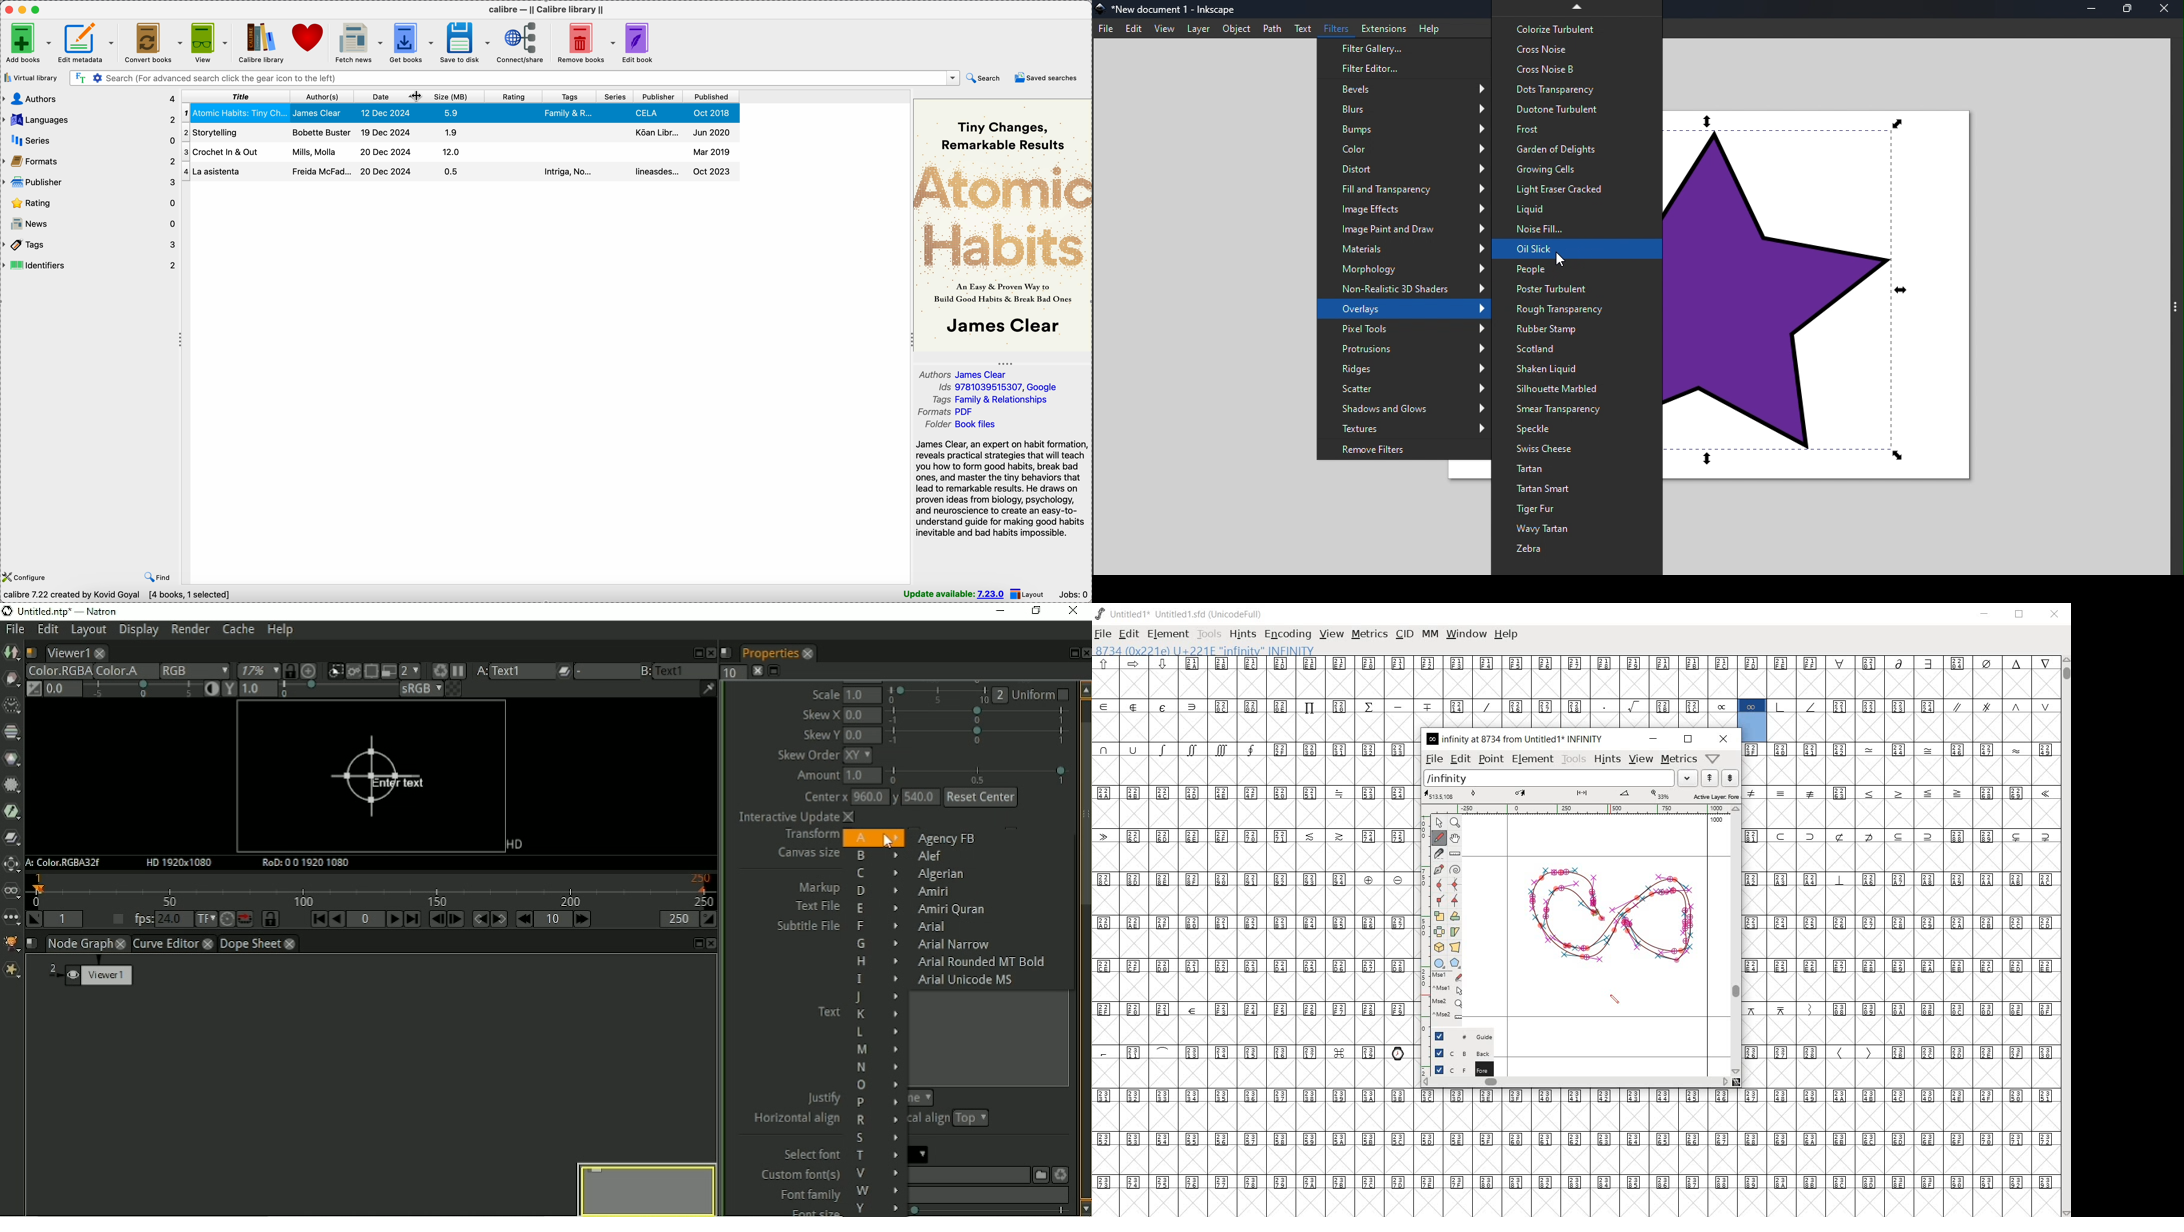 The image size is (2184, 1232). I want to click on size, so click(455, 96).